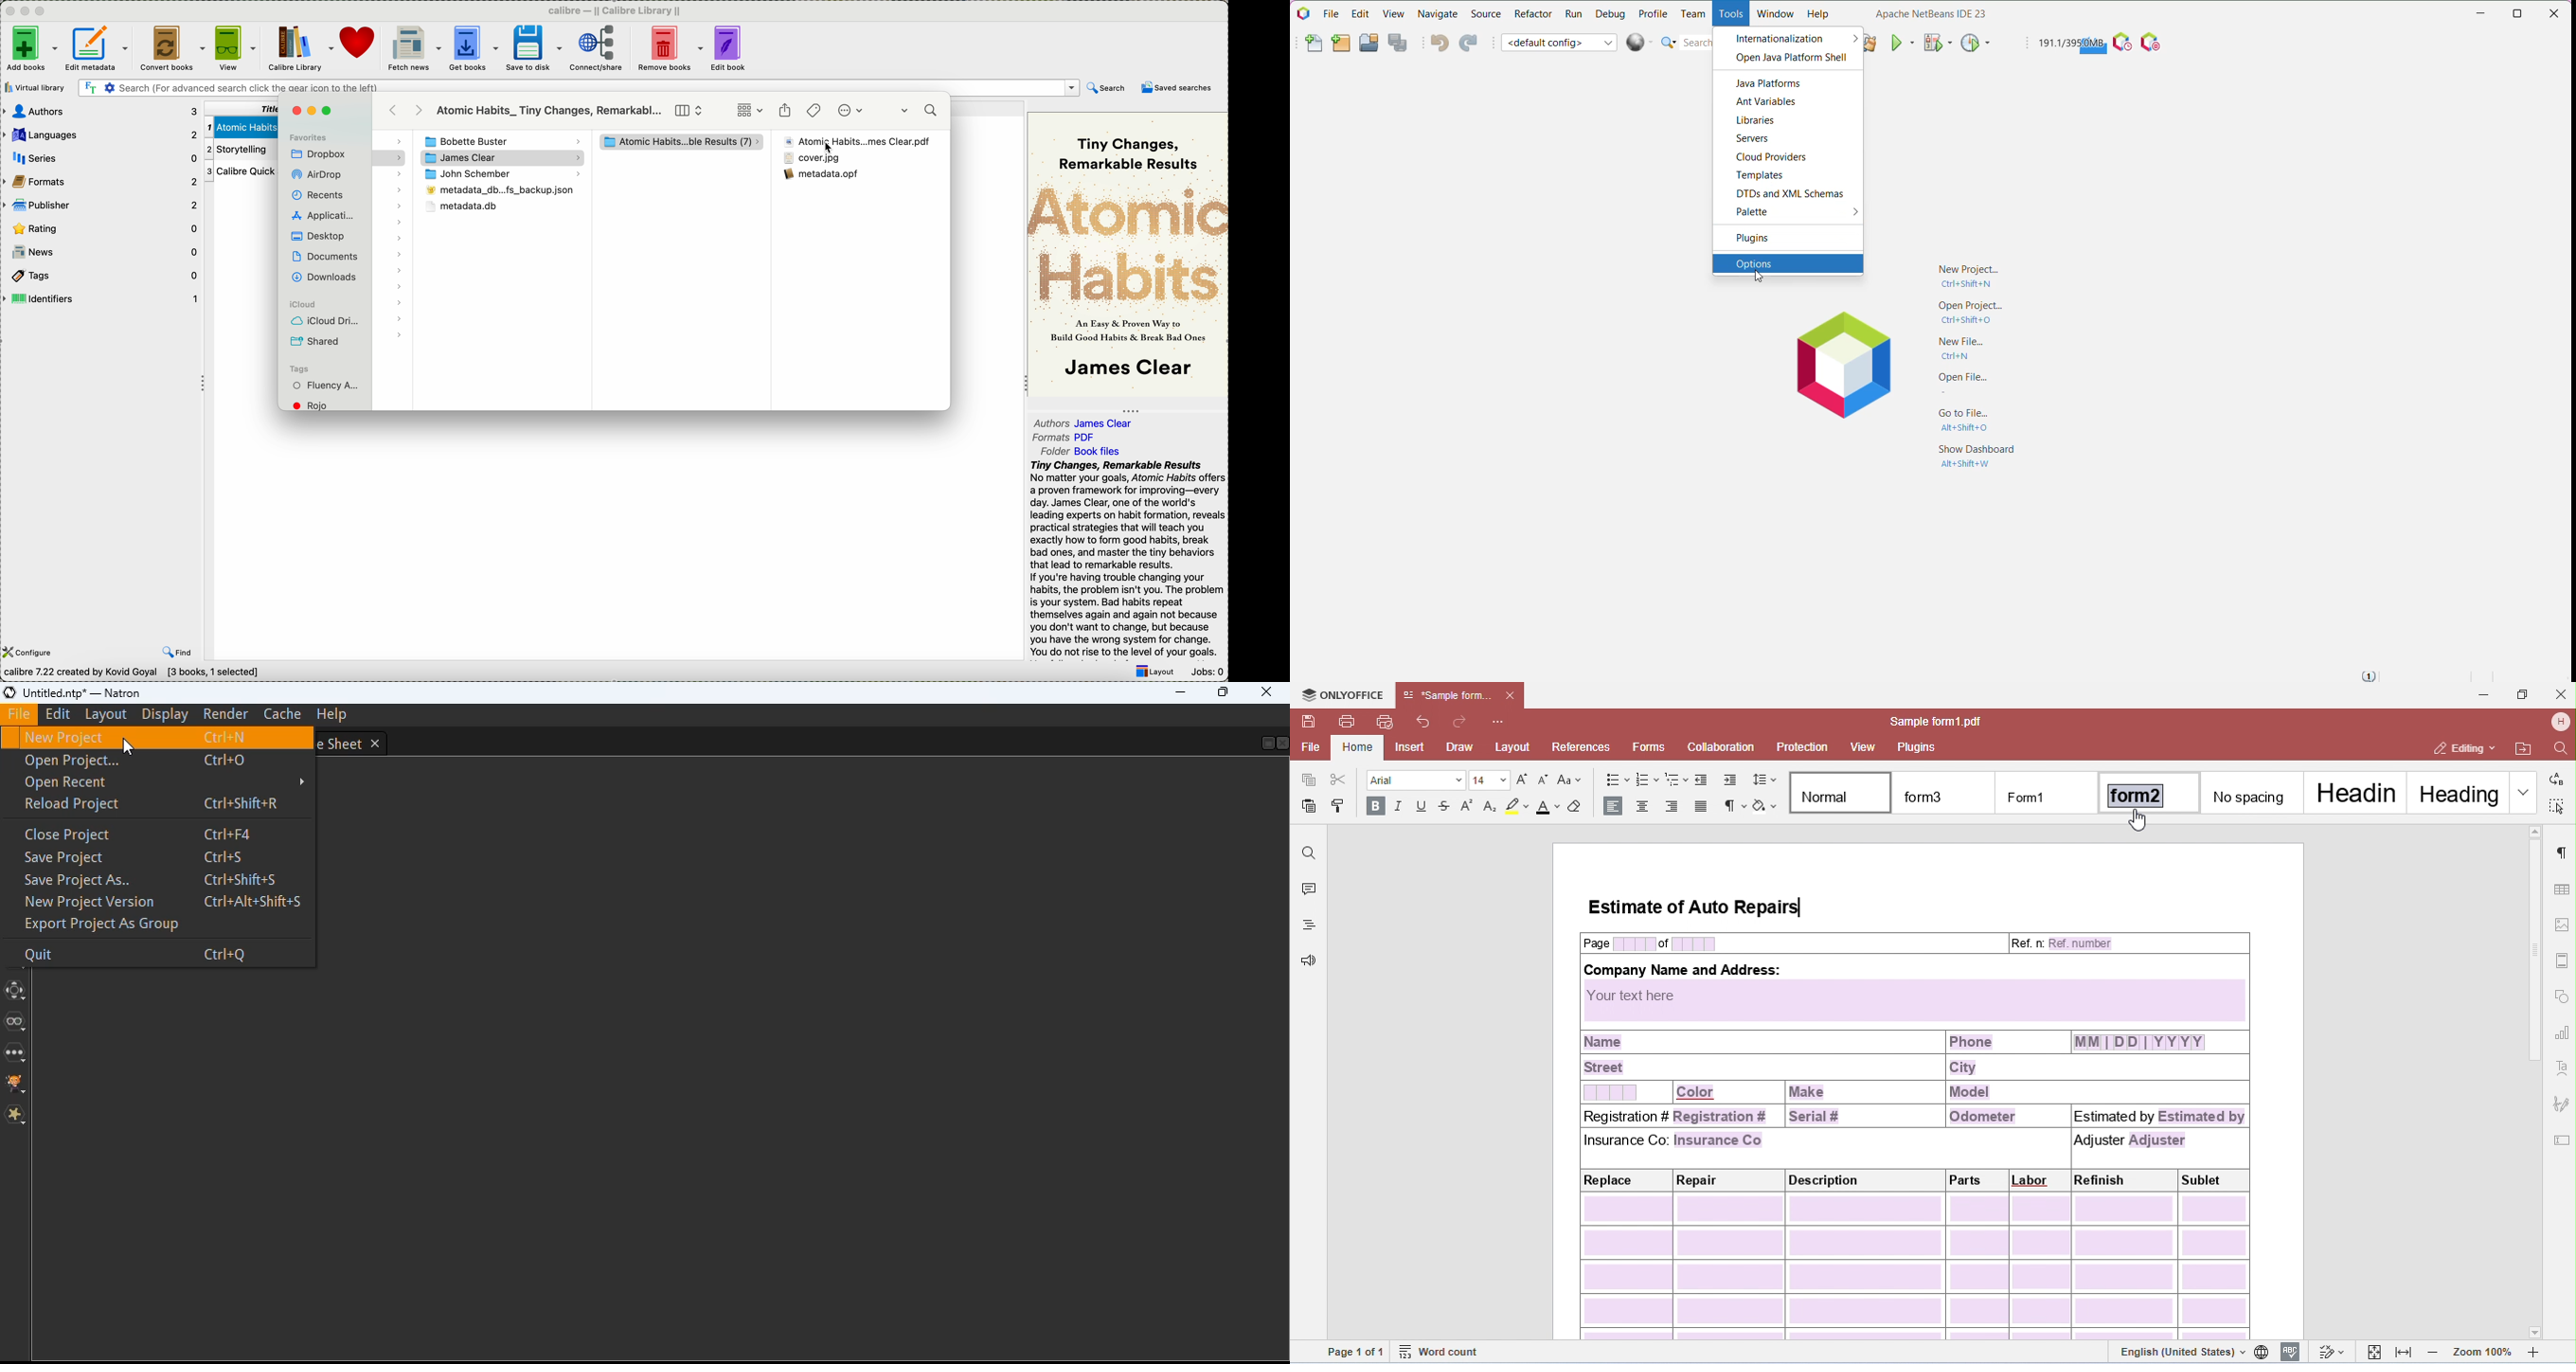 Image resolution: width=2576 pixels, height=1372 pixels. Describe the element at coordinates (319, 155) in the screenshot. I see `Dropbox` at that location.